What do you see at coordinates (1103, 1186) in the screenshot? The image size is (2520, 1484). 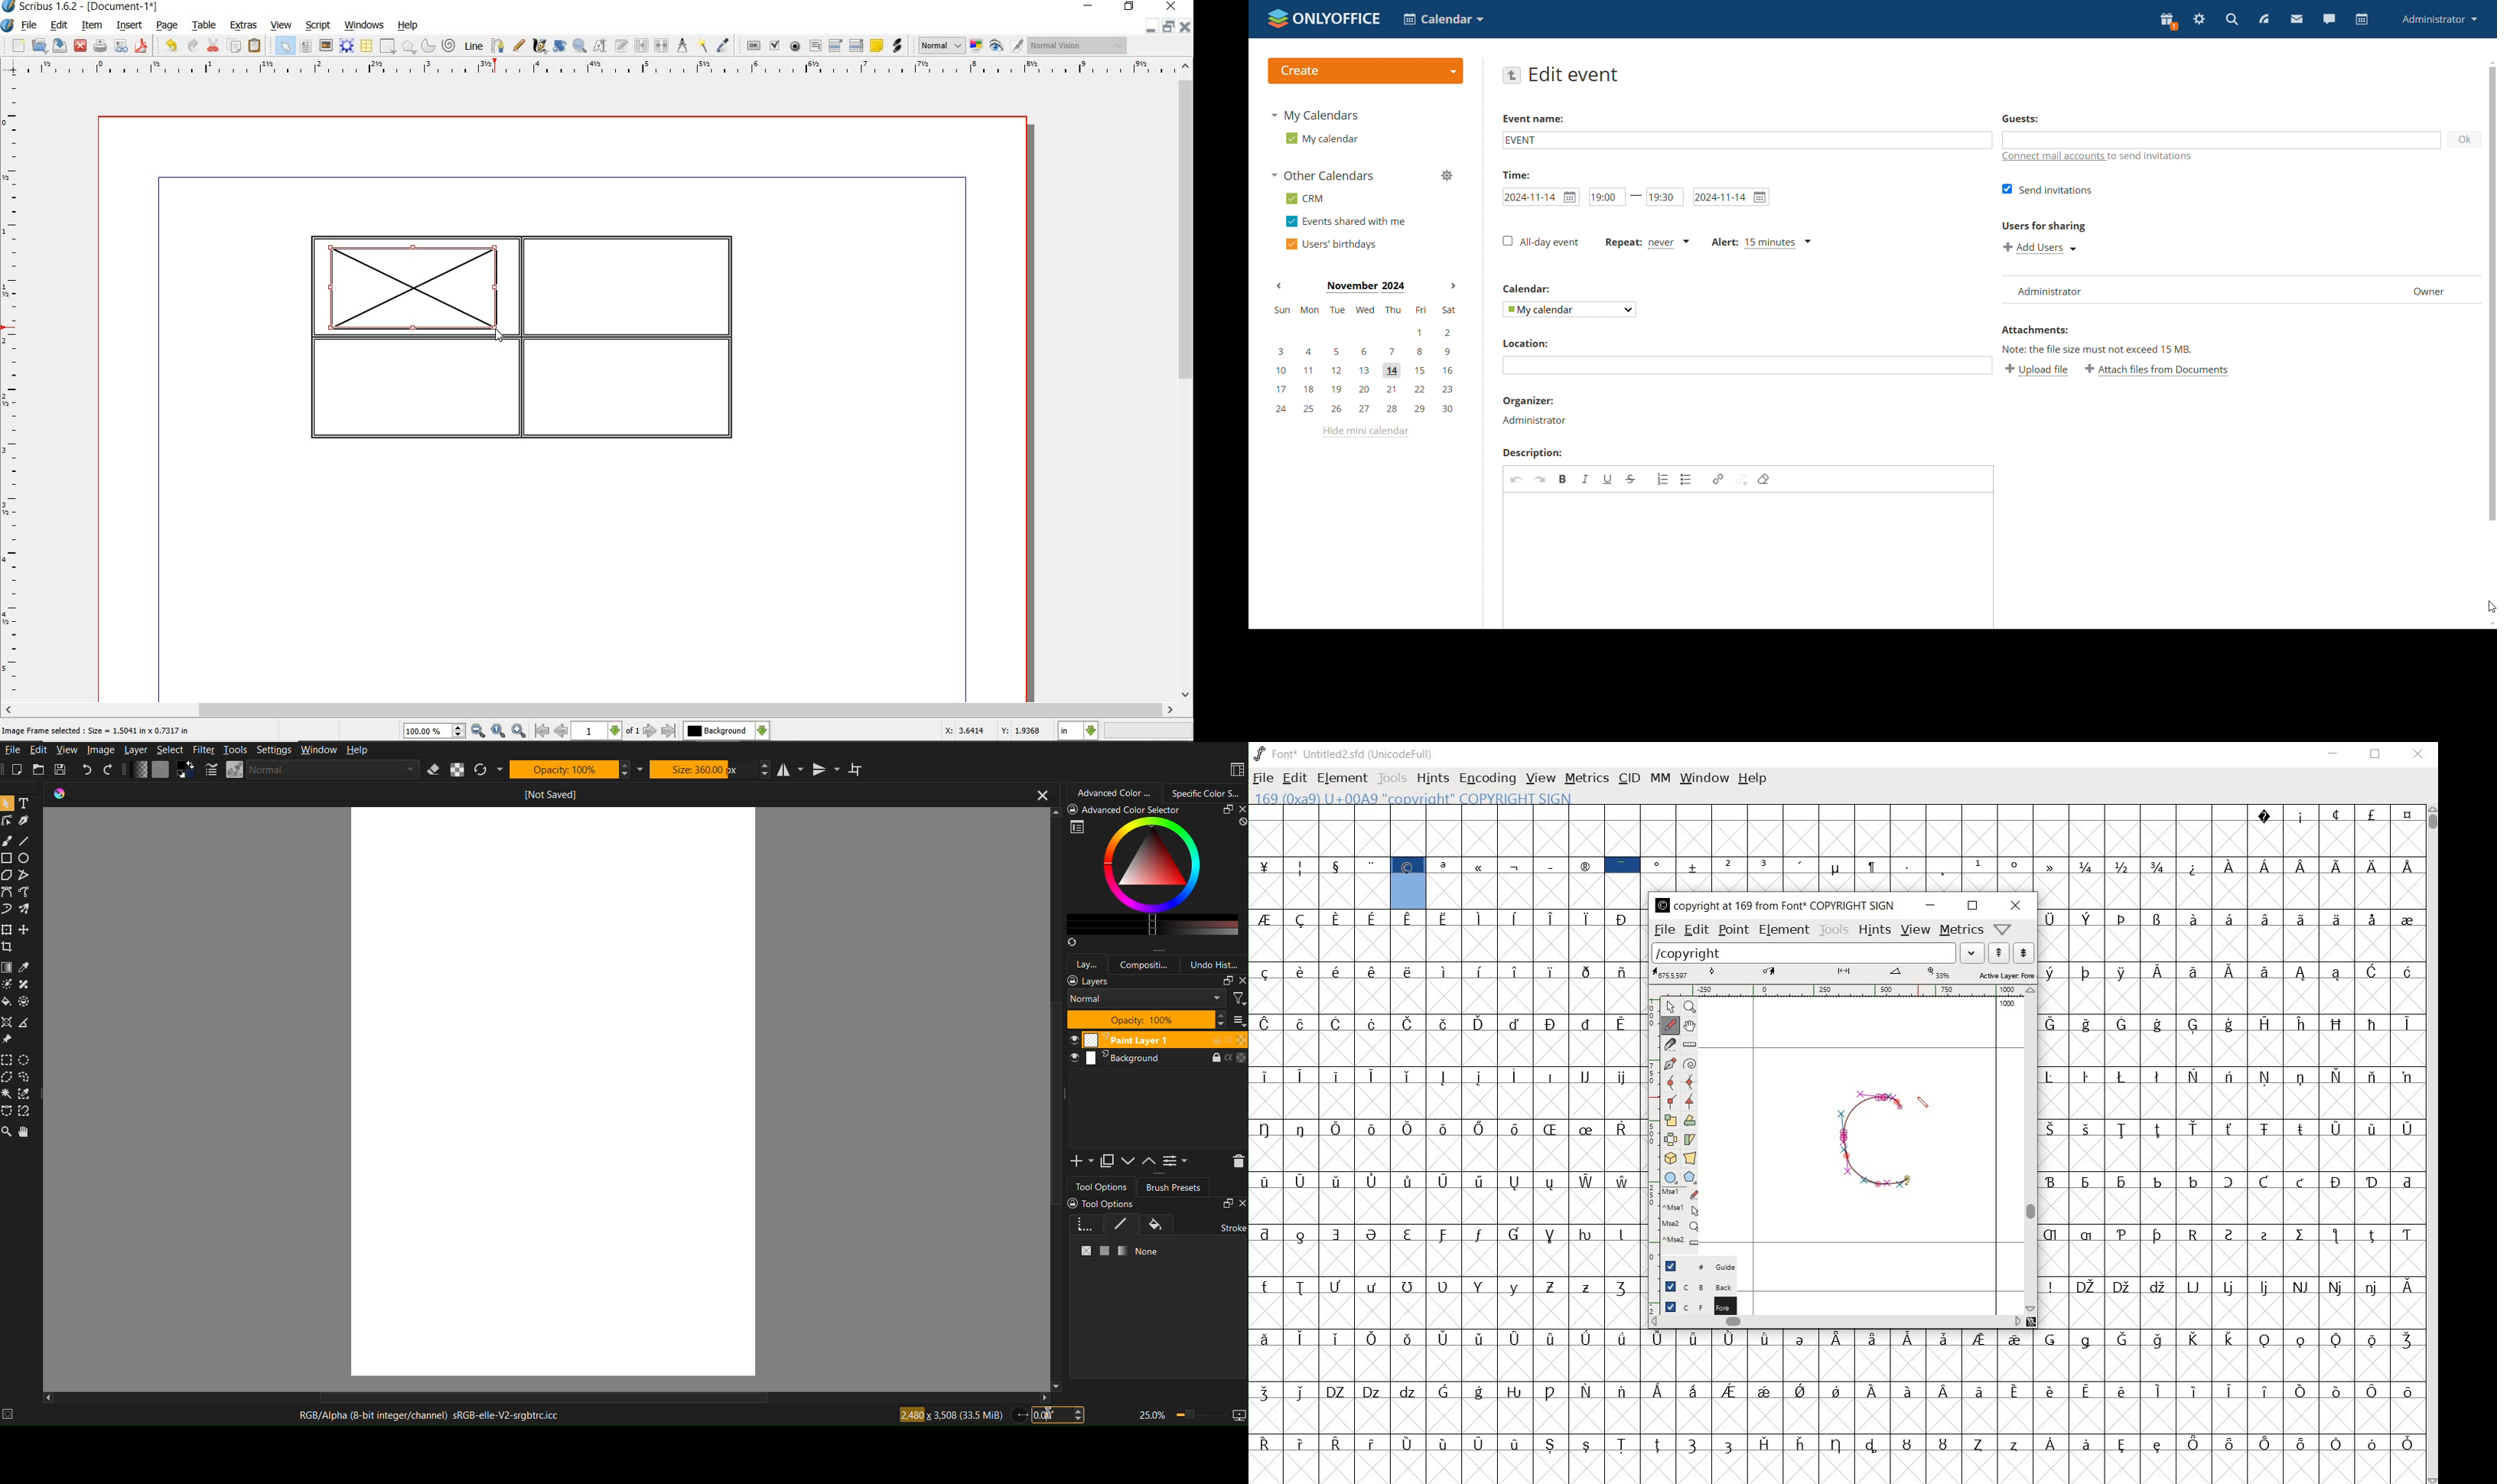 I see `Tool Options` at bounding box center [1103, 1186].